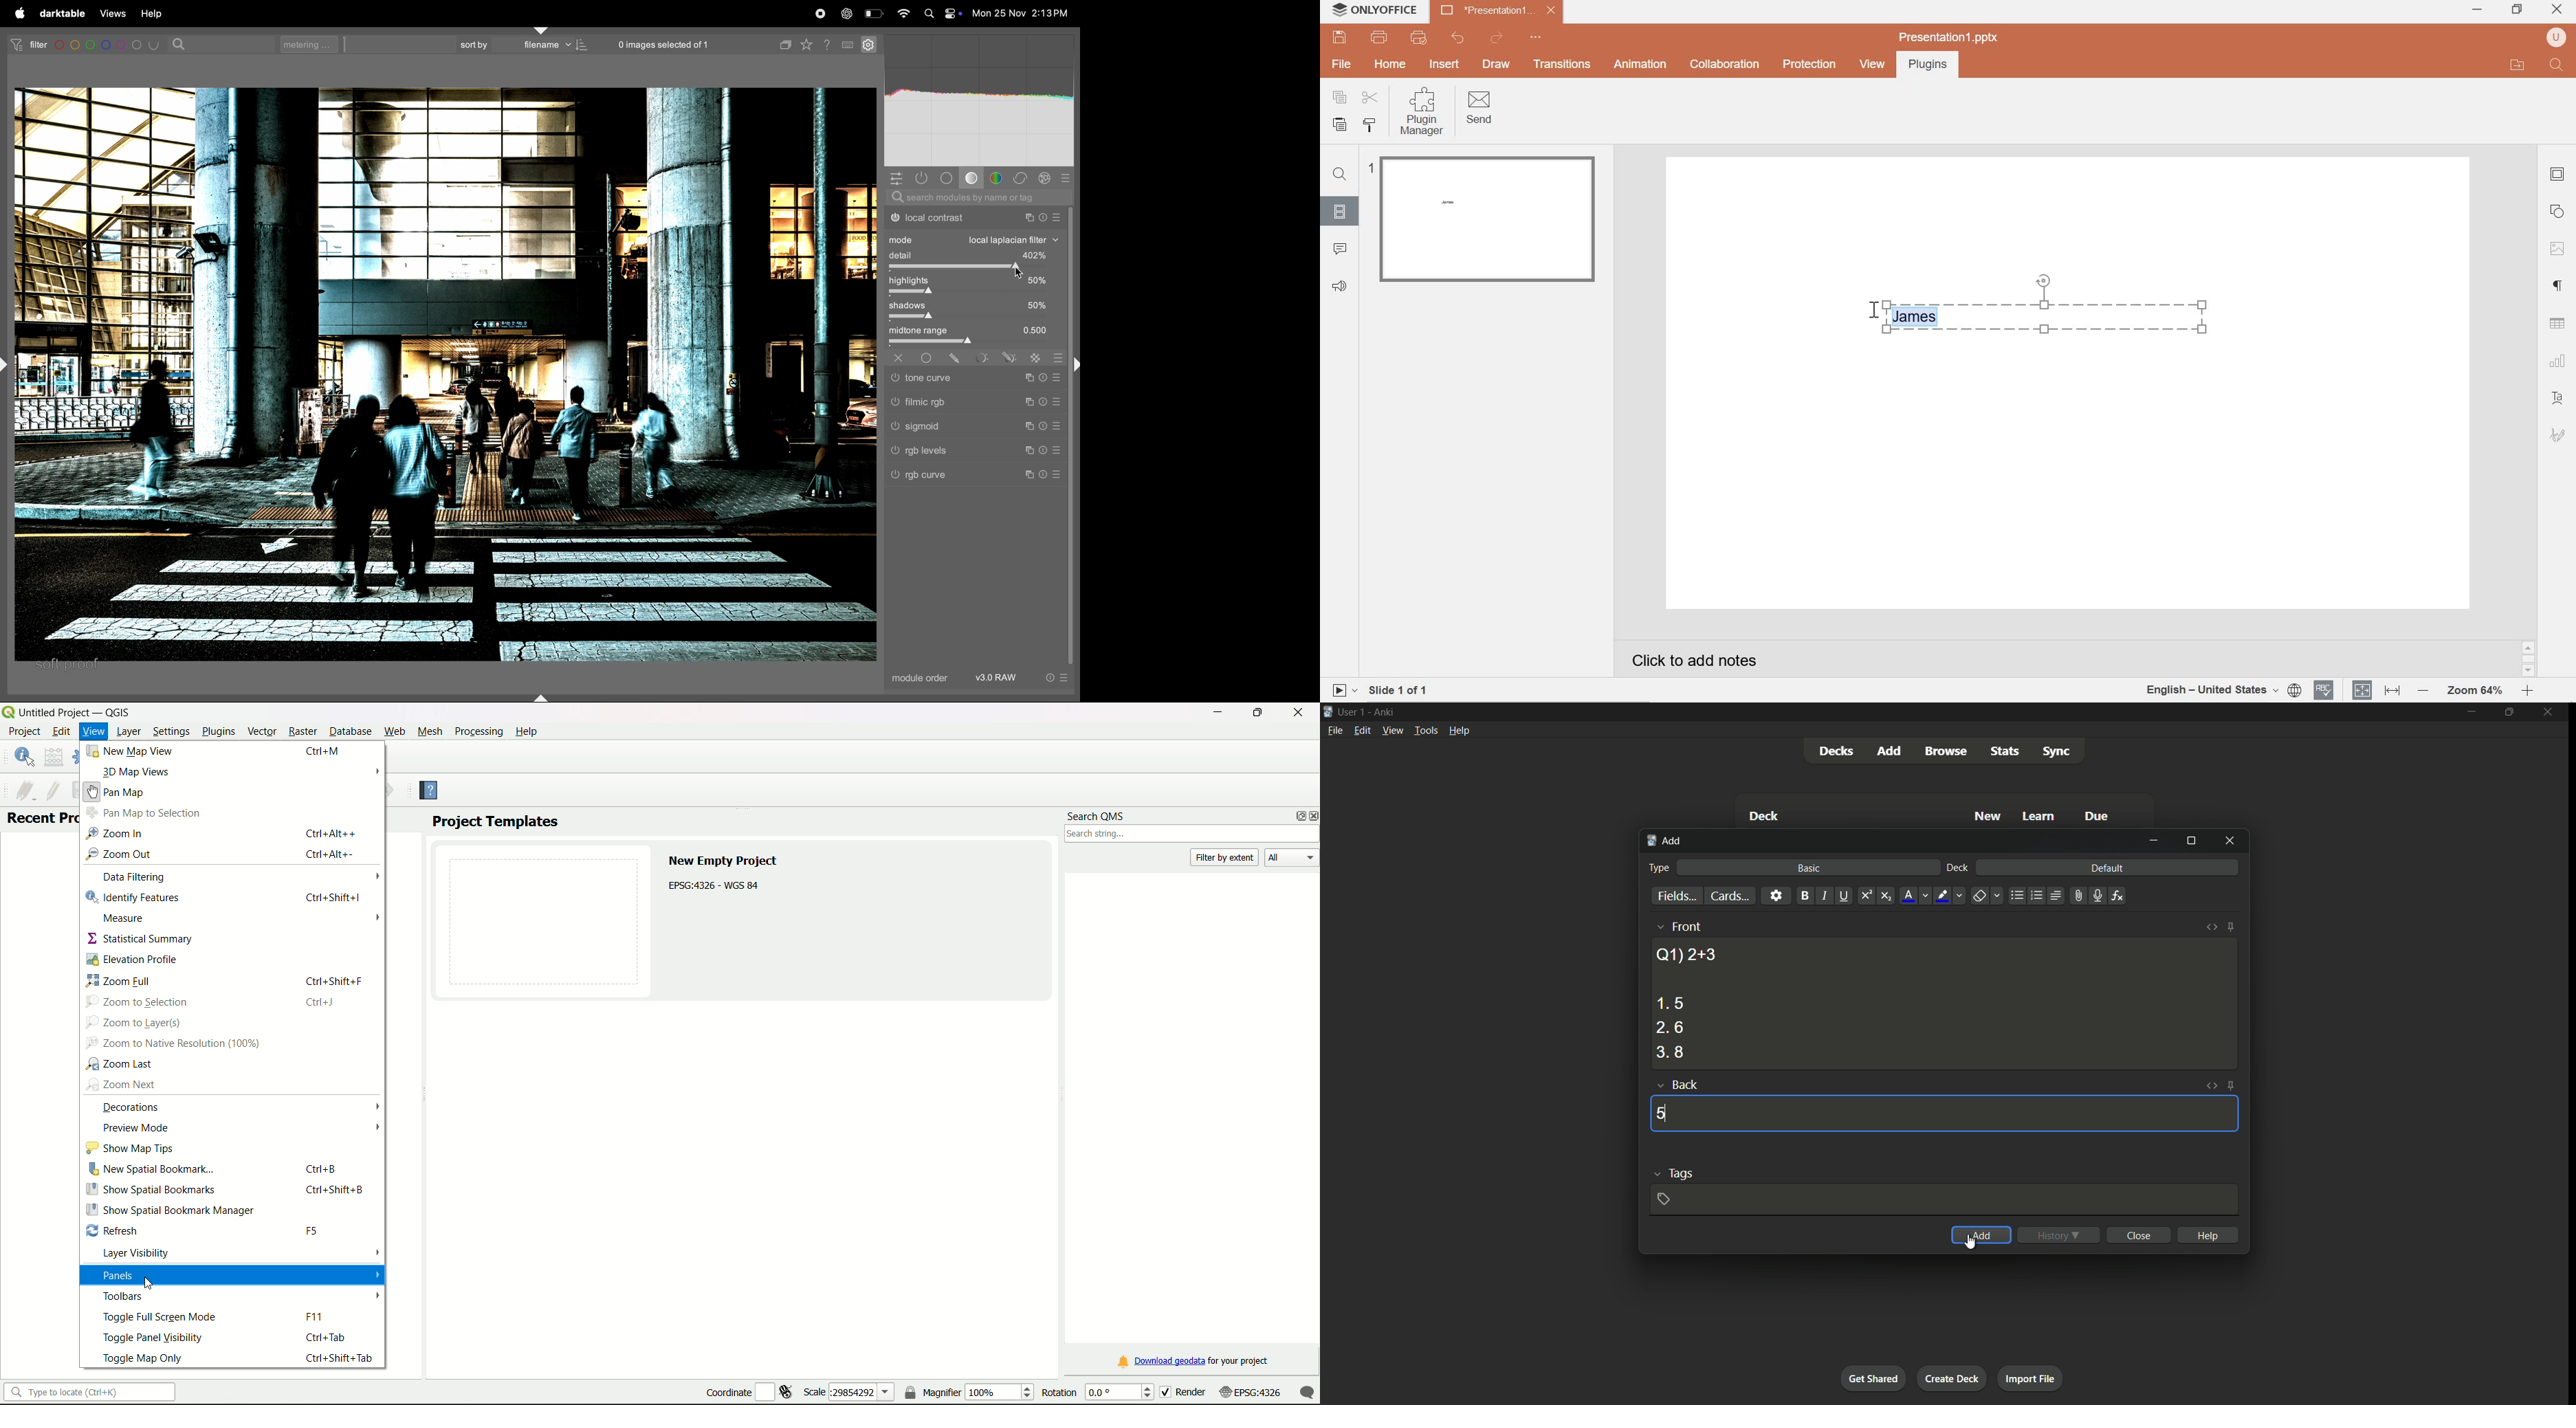 The image size is (2576, 1428). Describe the element at coordinates (2477, 10) in the screenshot. I see `minimize` at that location.